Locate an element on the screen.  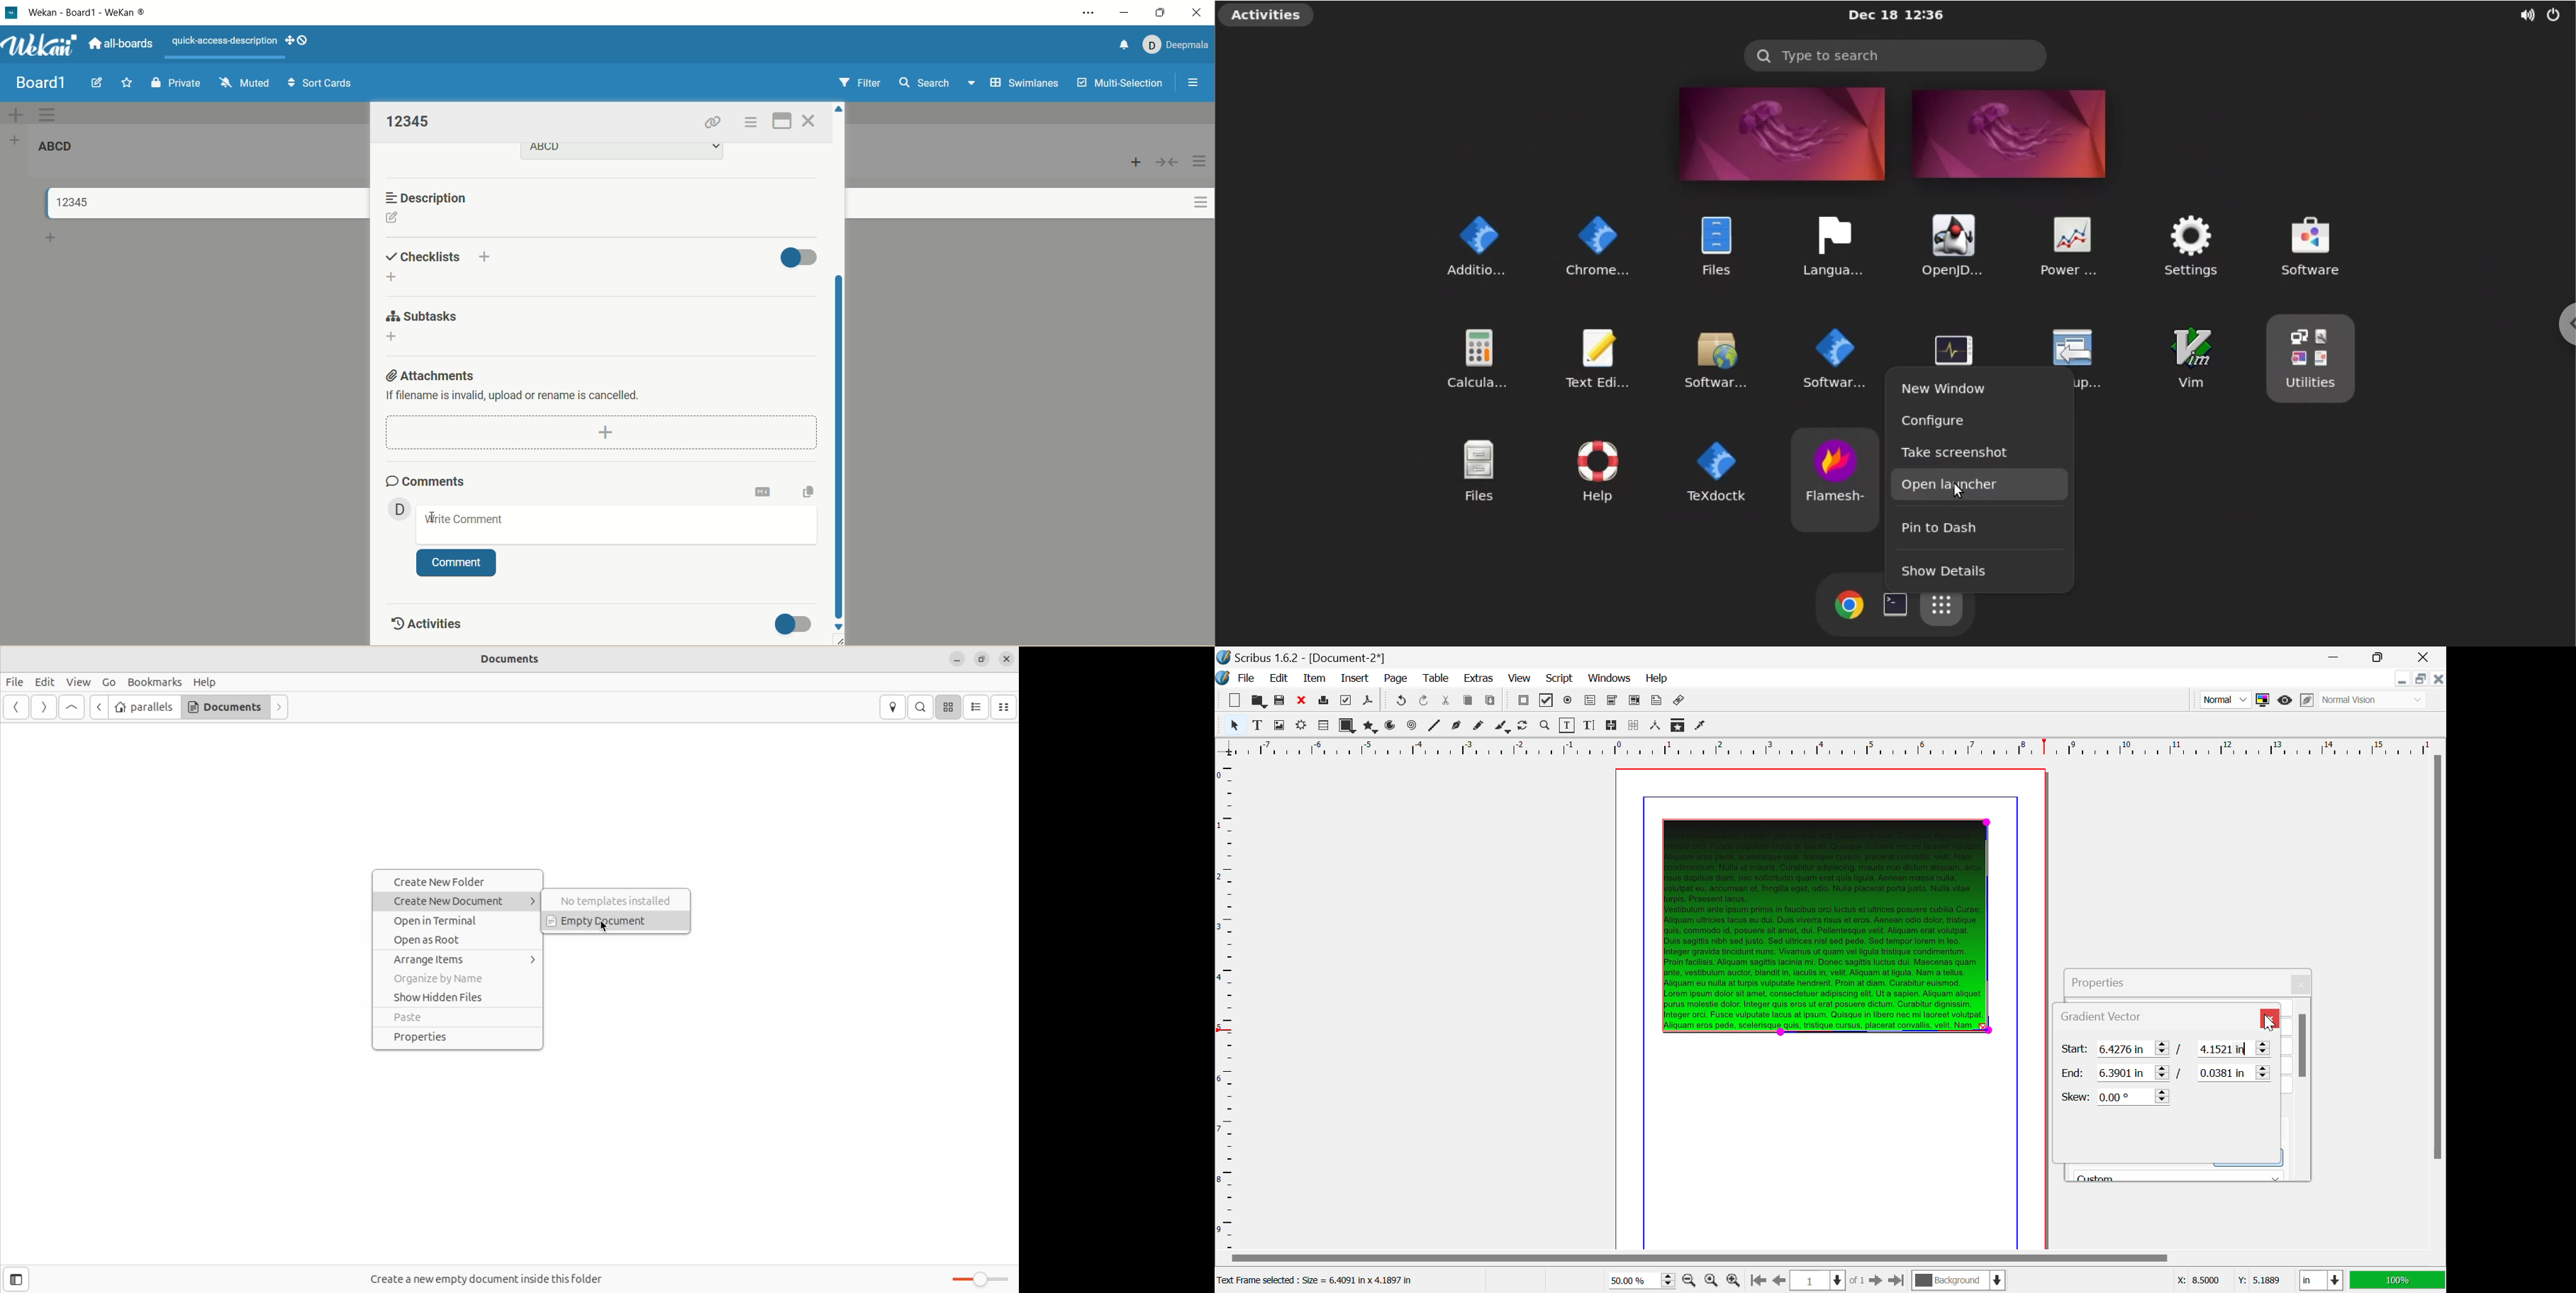
subtasks is located at coordinates (420, 316).